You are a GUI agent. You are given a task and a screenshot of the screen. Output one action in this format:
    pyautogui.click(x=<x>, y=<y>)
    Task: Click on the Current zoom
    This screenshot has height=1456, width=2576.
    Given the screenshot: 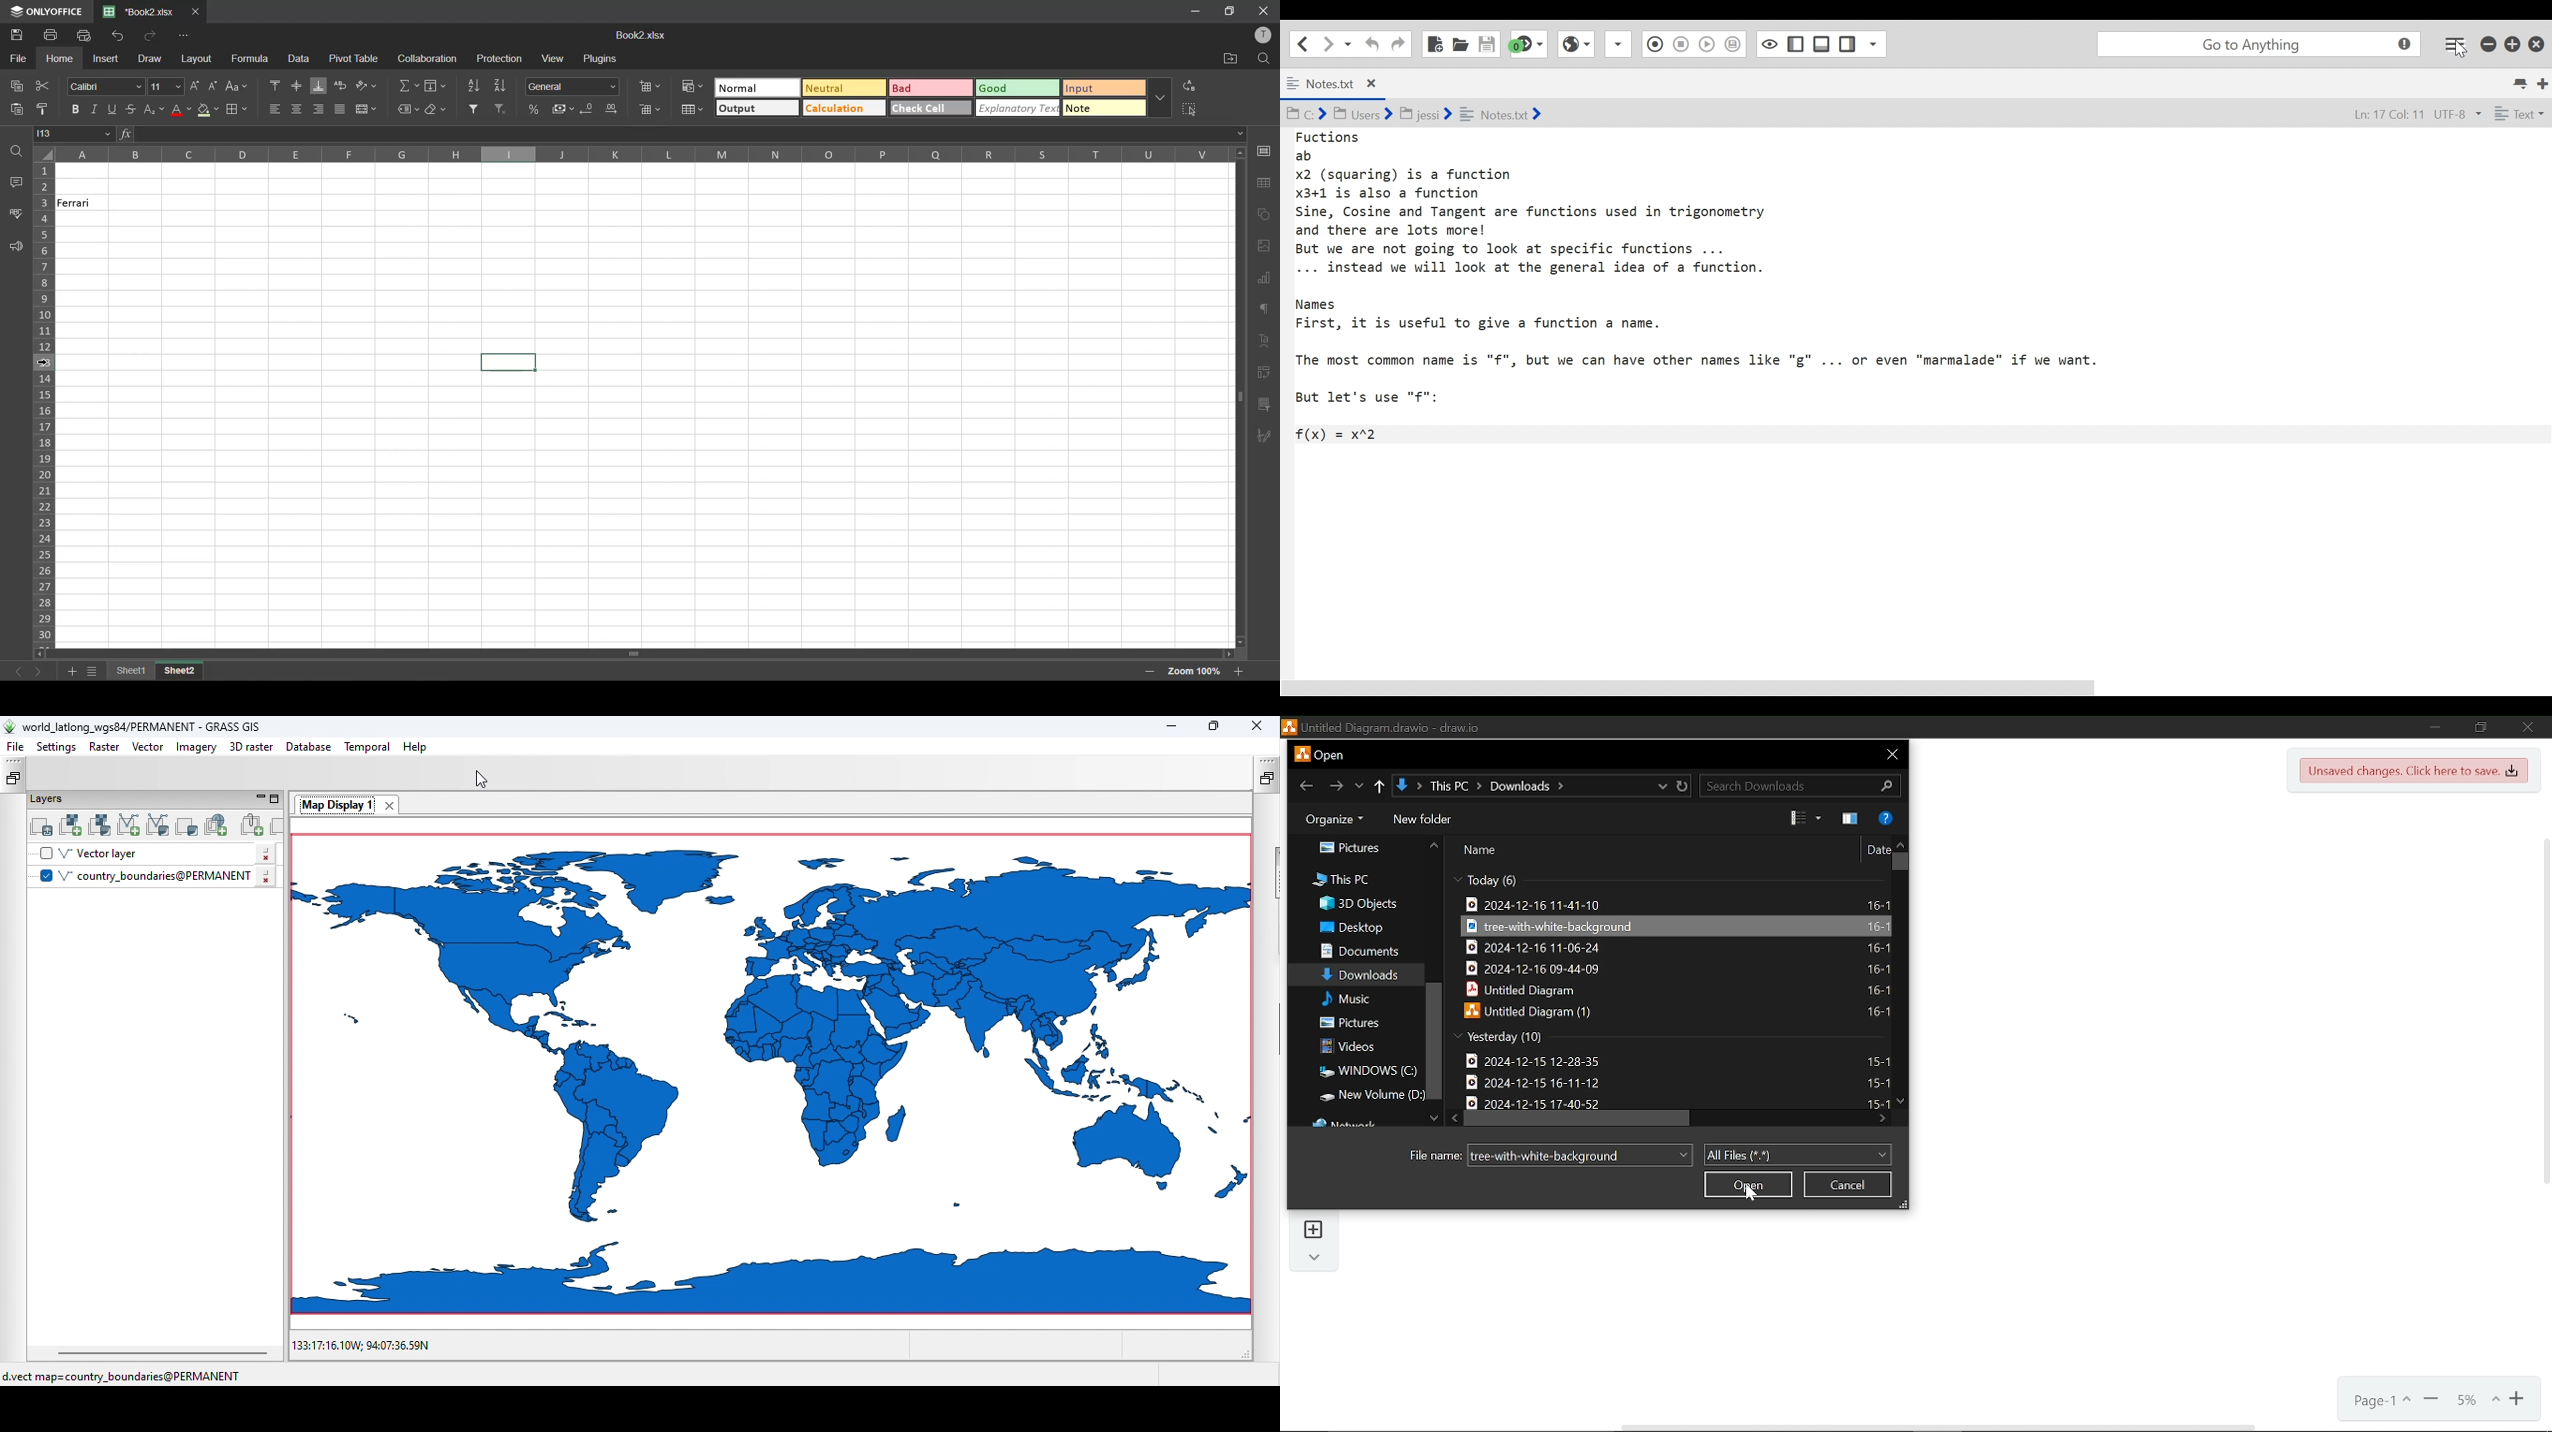 What is the action you would take?
    pyautogui.click(x=2477, y=1398)
    